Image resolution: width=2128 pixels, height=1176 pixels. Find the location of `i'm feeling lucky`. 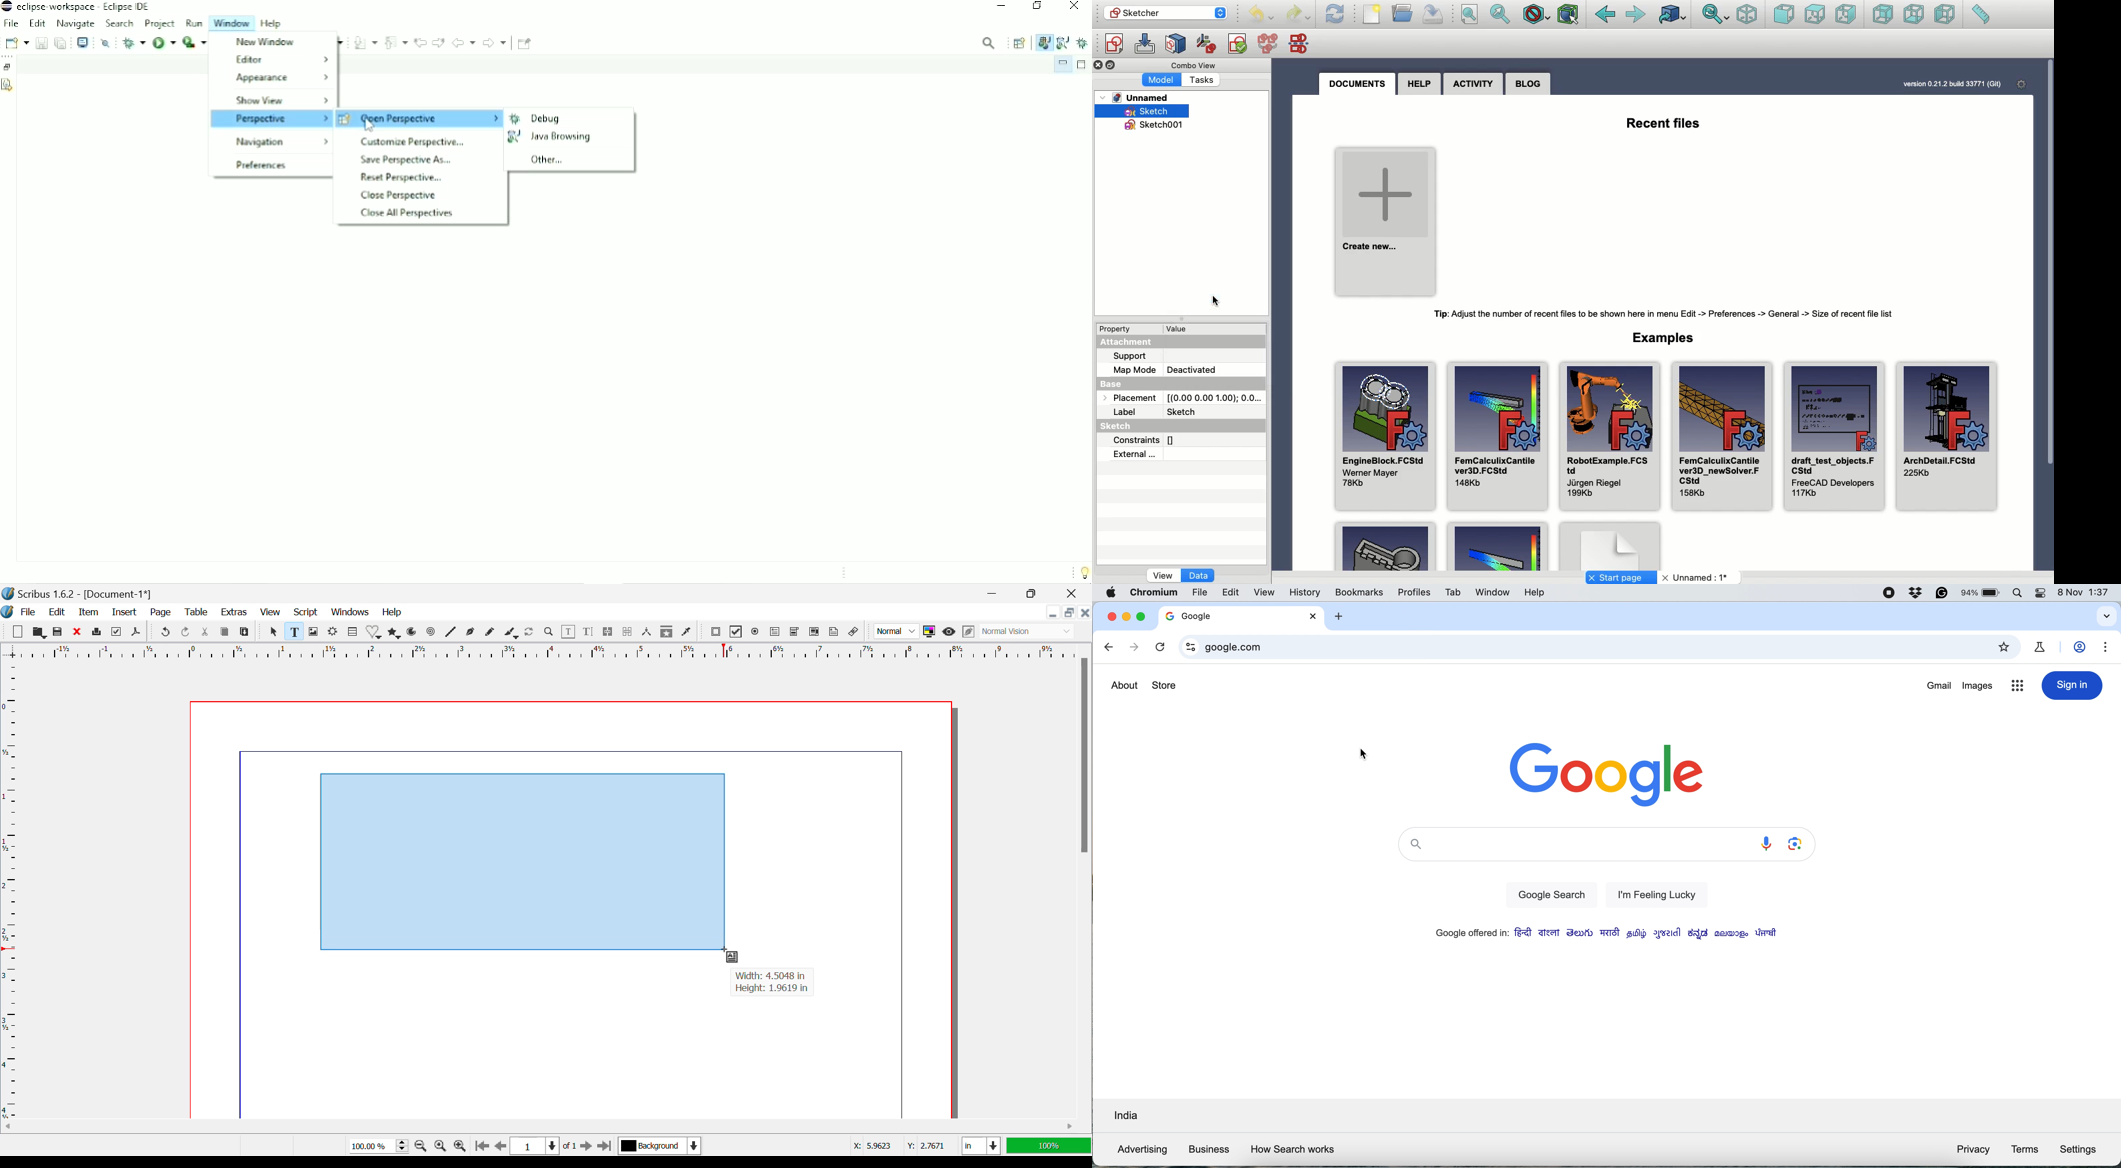

i'm feeling lucky is located at coordinates (1653, 894).